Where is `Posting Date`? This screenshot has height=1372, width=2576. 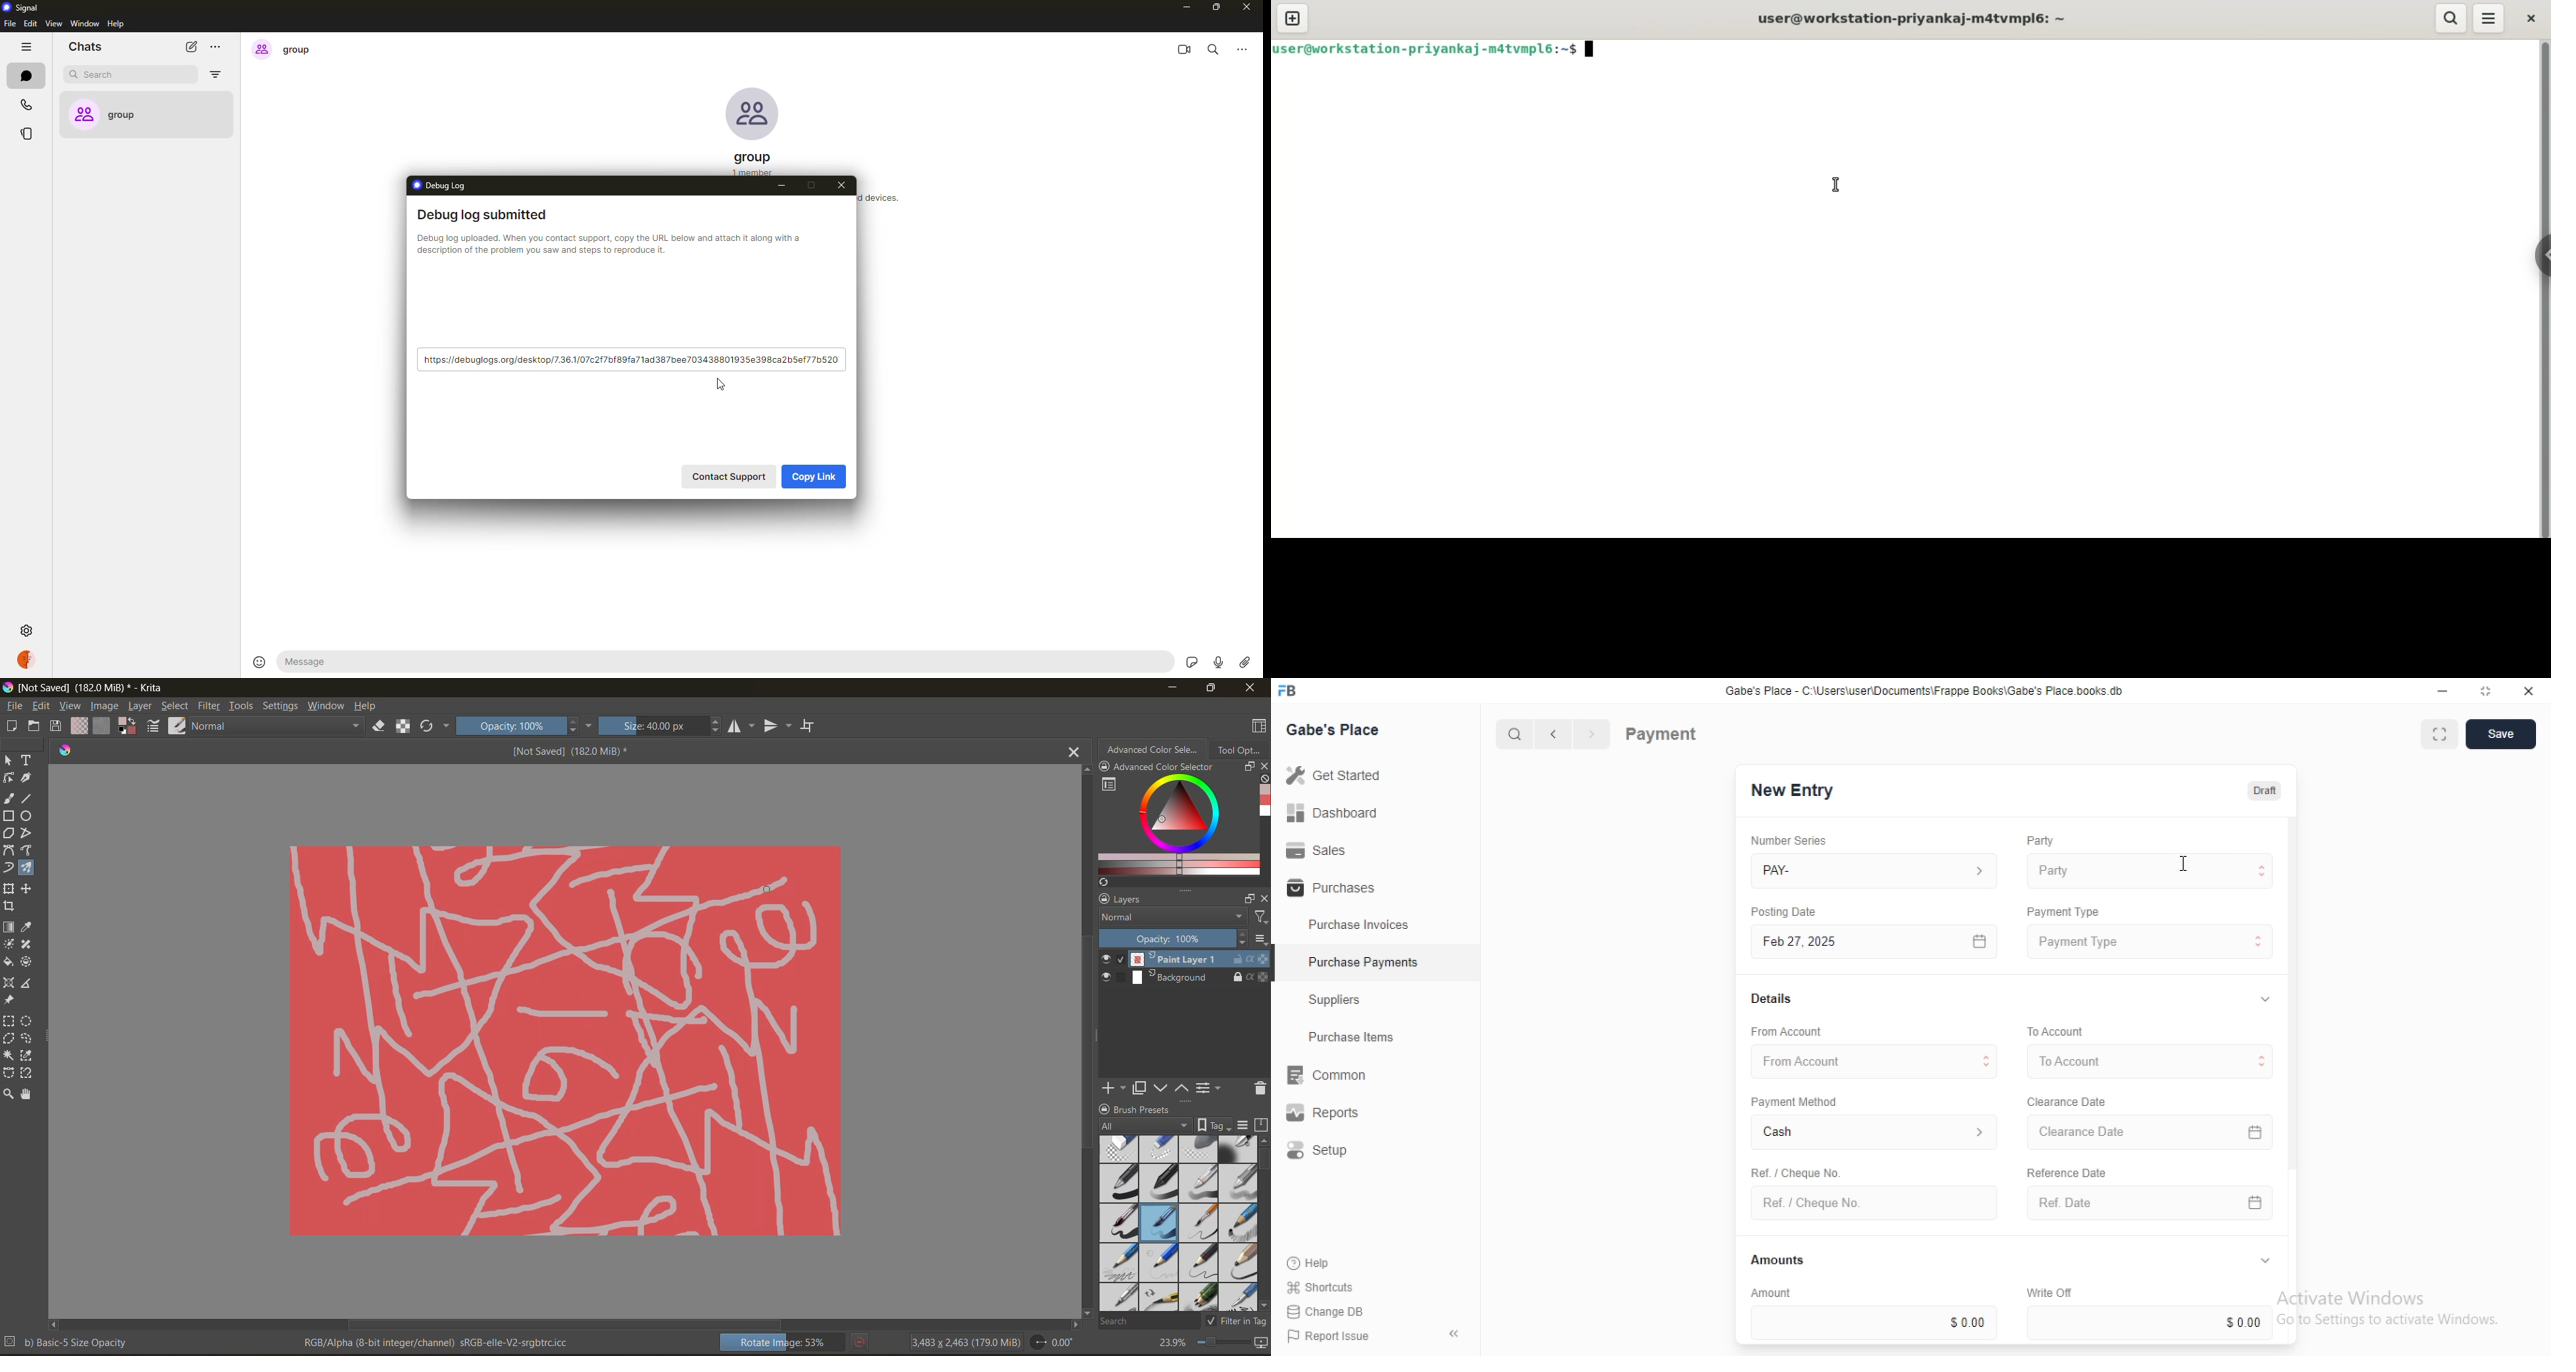
Posting Date is located at coordinates (1785, 911).